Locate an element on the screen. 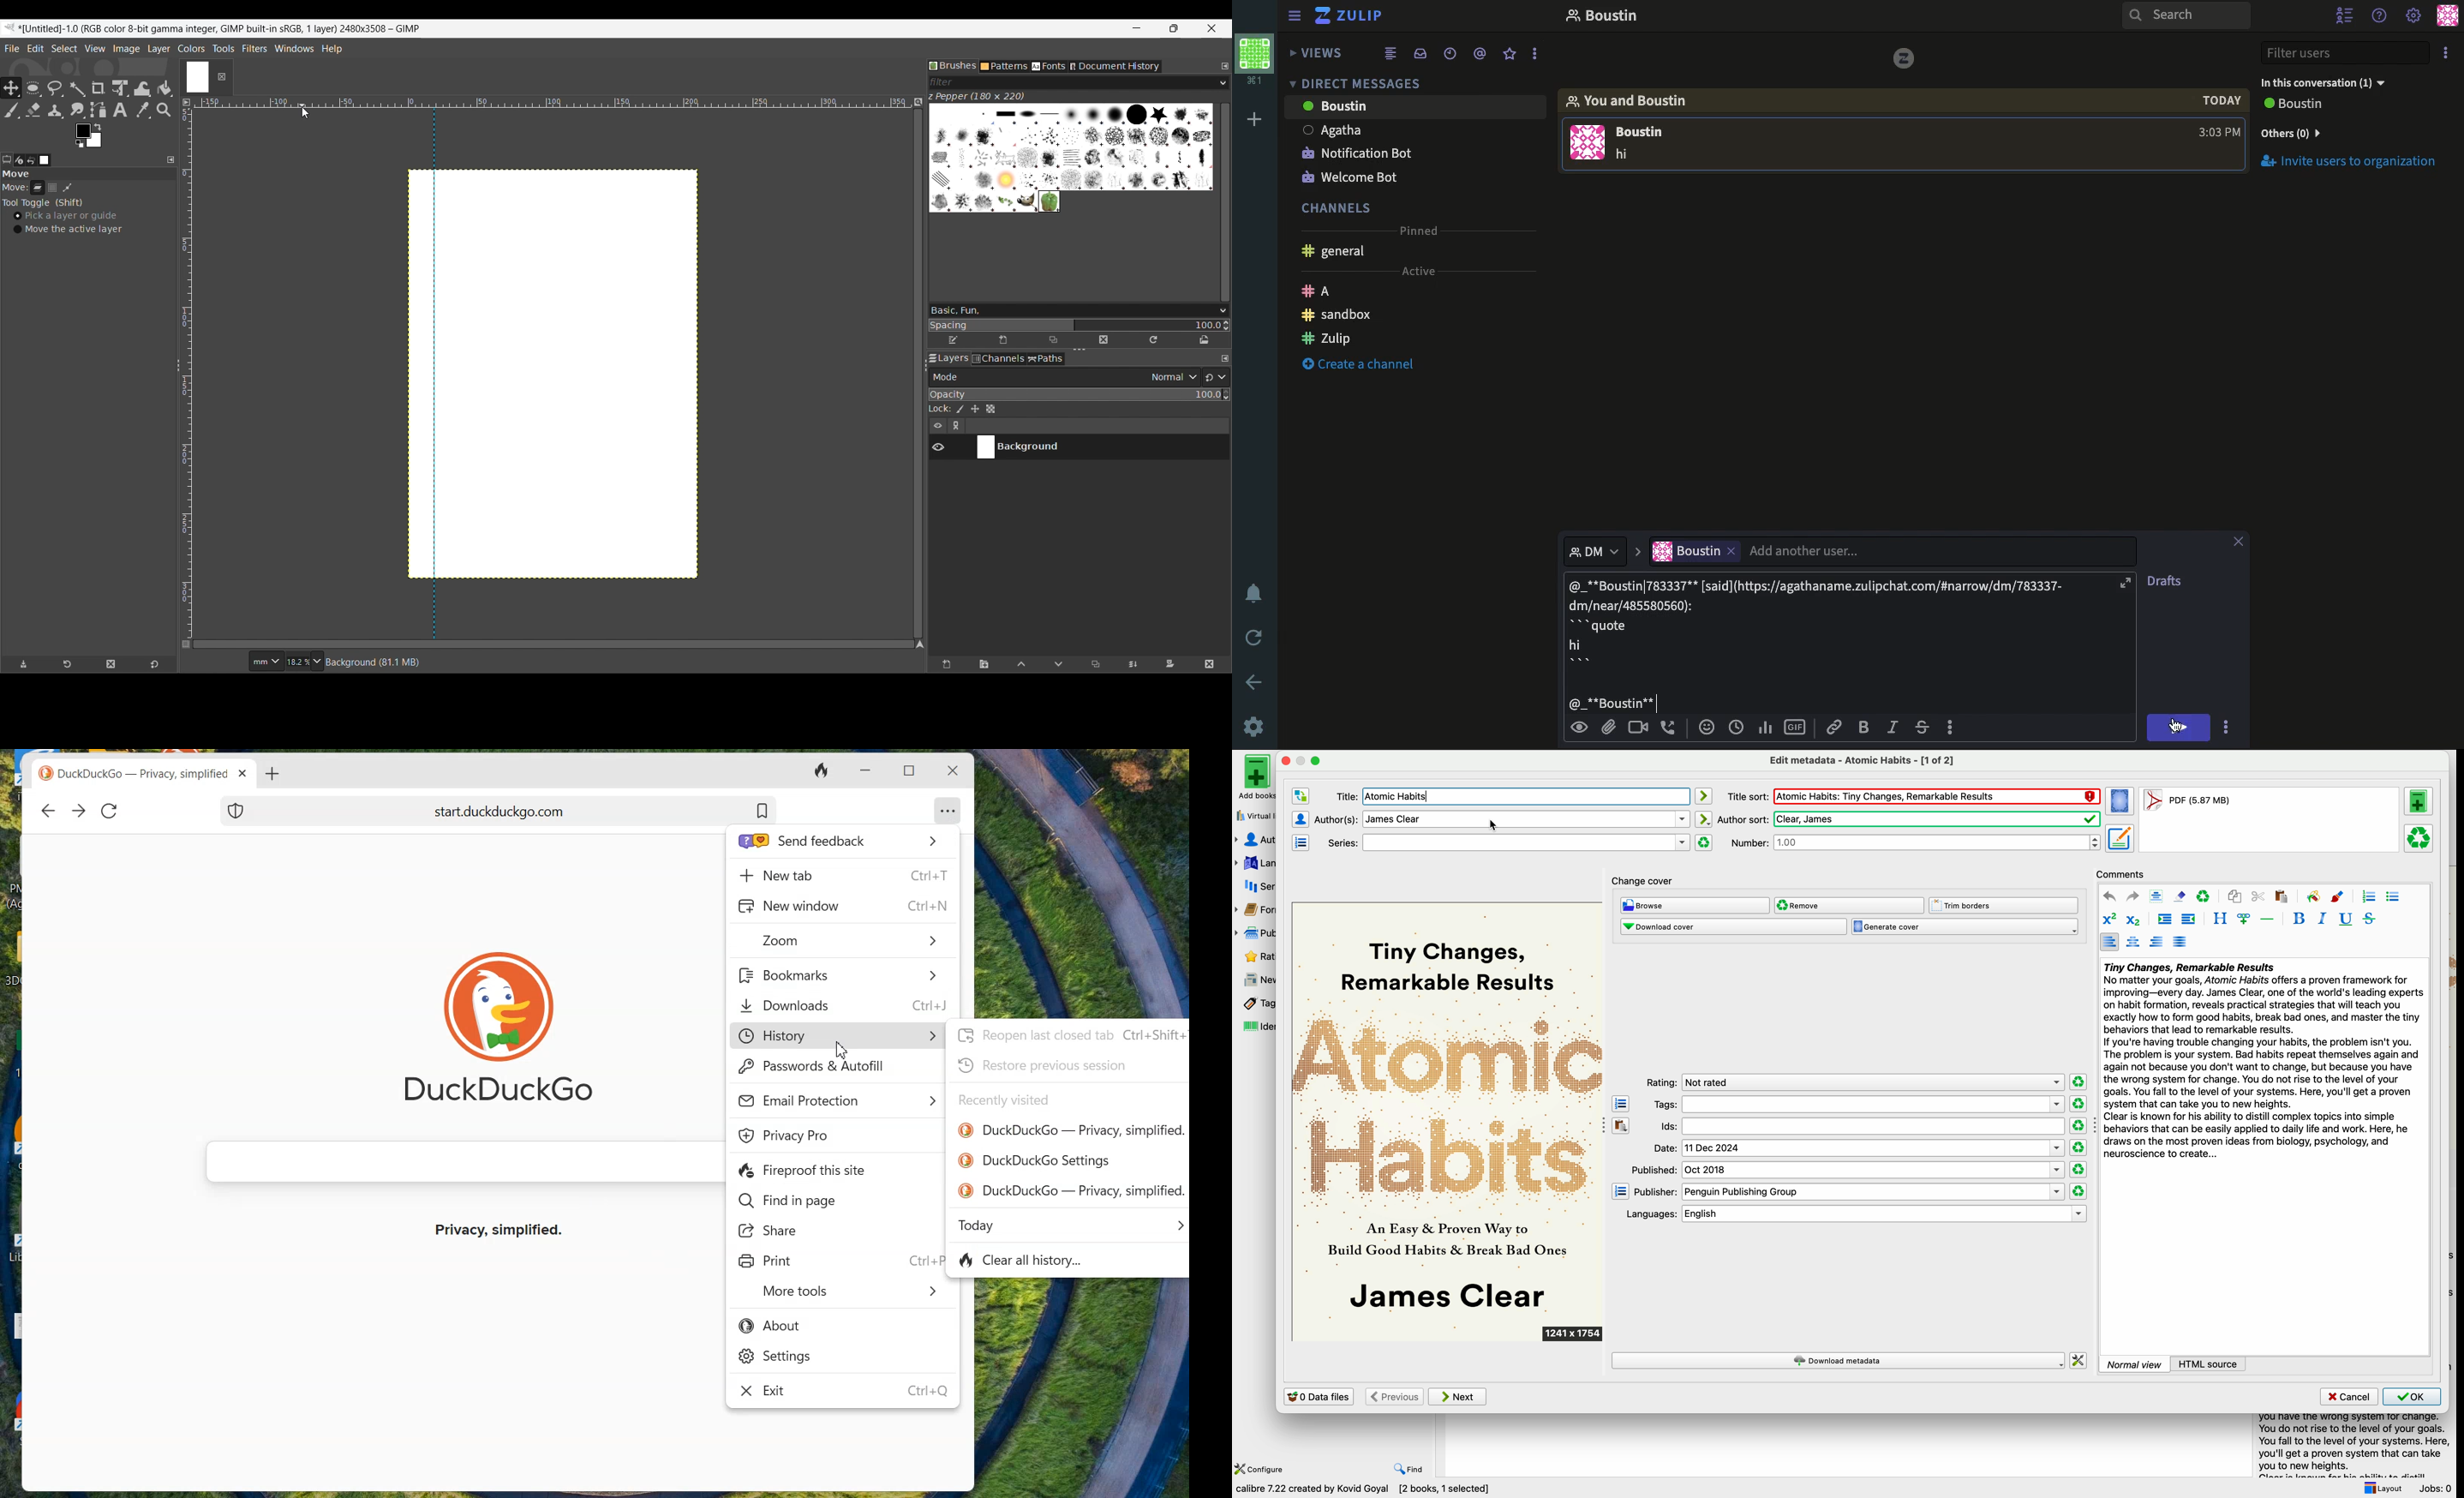 The image size is (2464, 1512). cancel button is located at coordinates (2348, 1397).